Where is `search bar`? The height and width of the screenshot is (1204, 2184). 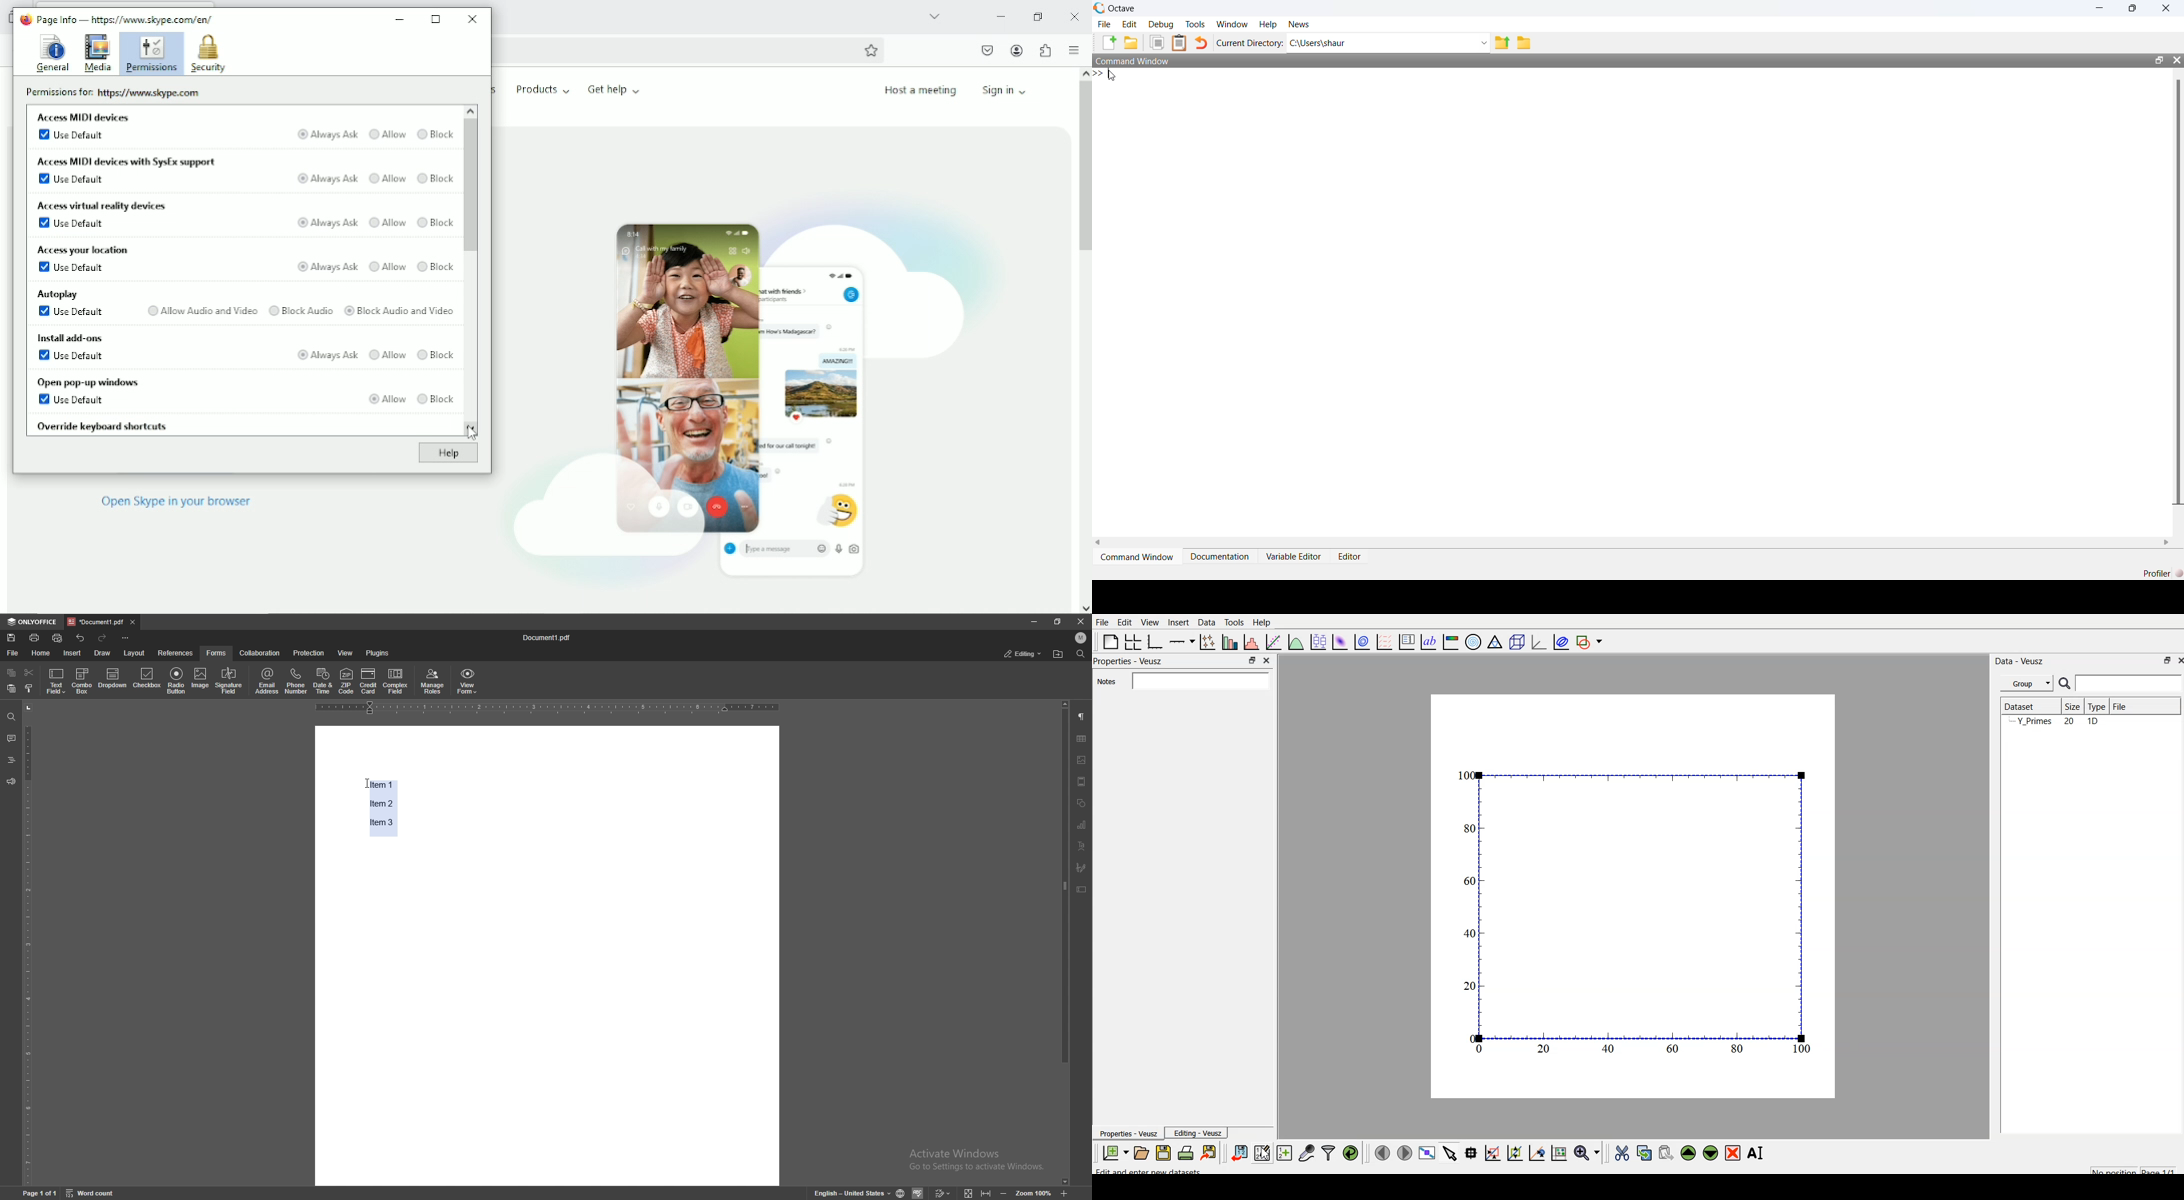 search bar is located at coordinates (1198, 681).